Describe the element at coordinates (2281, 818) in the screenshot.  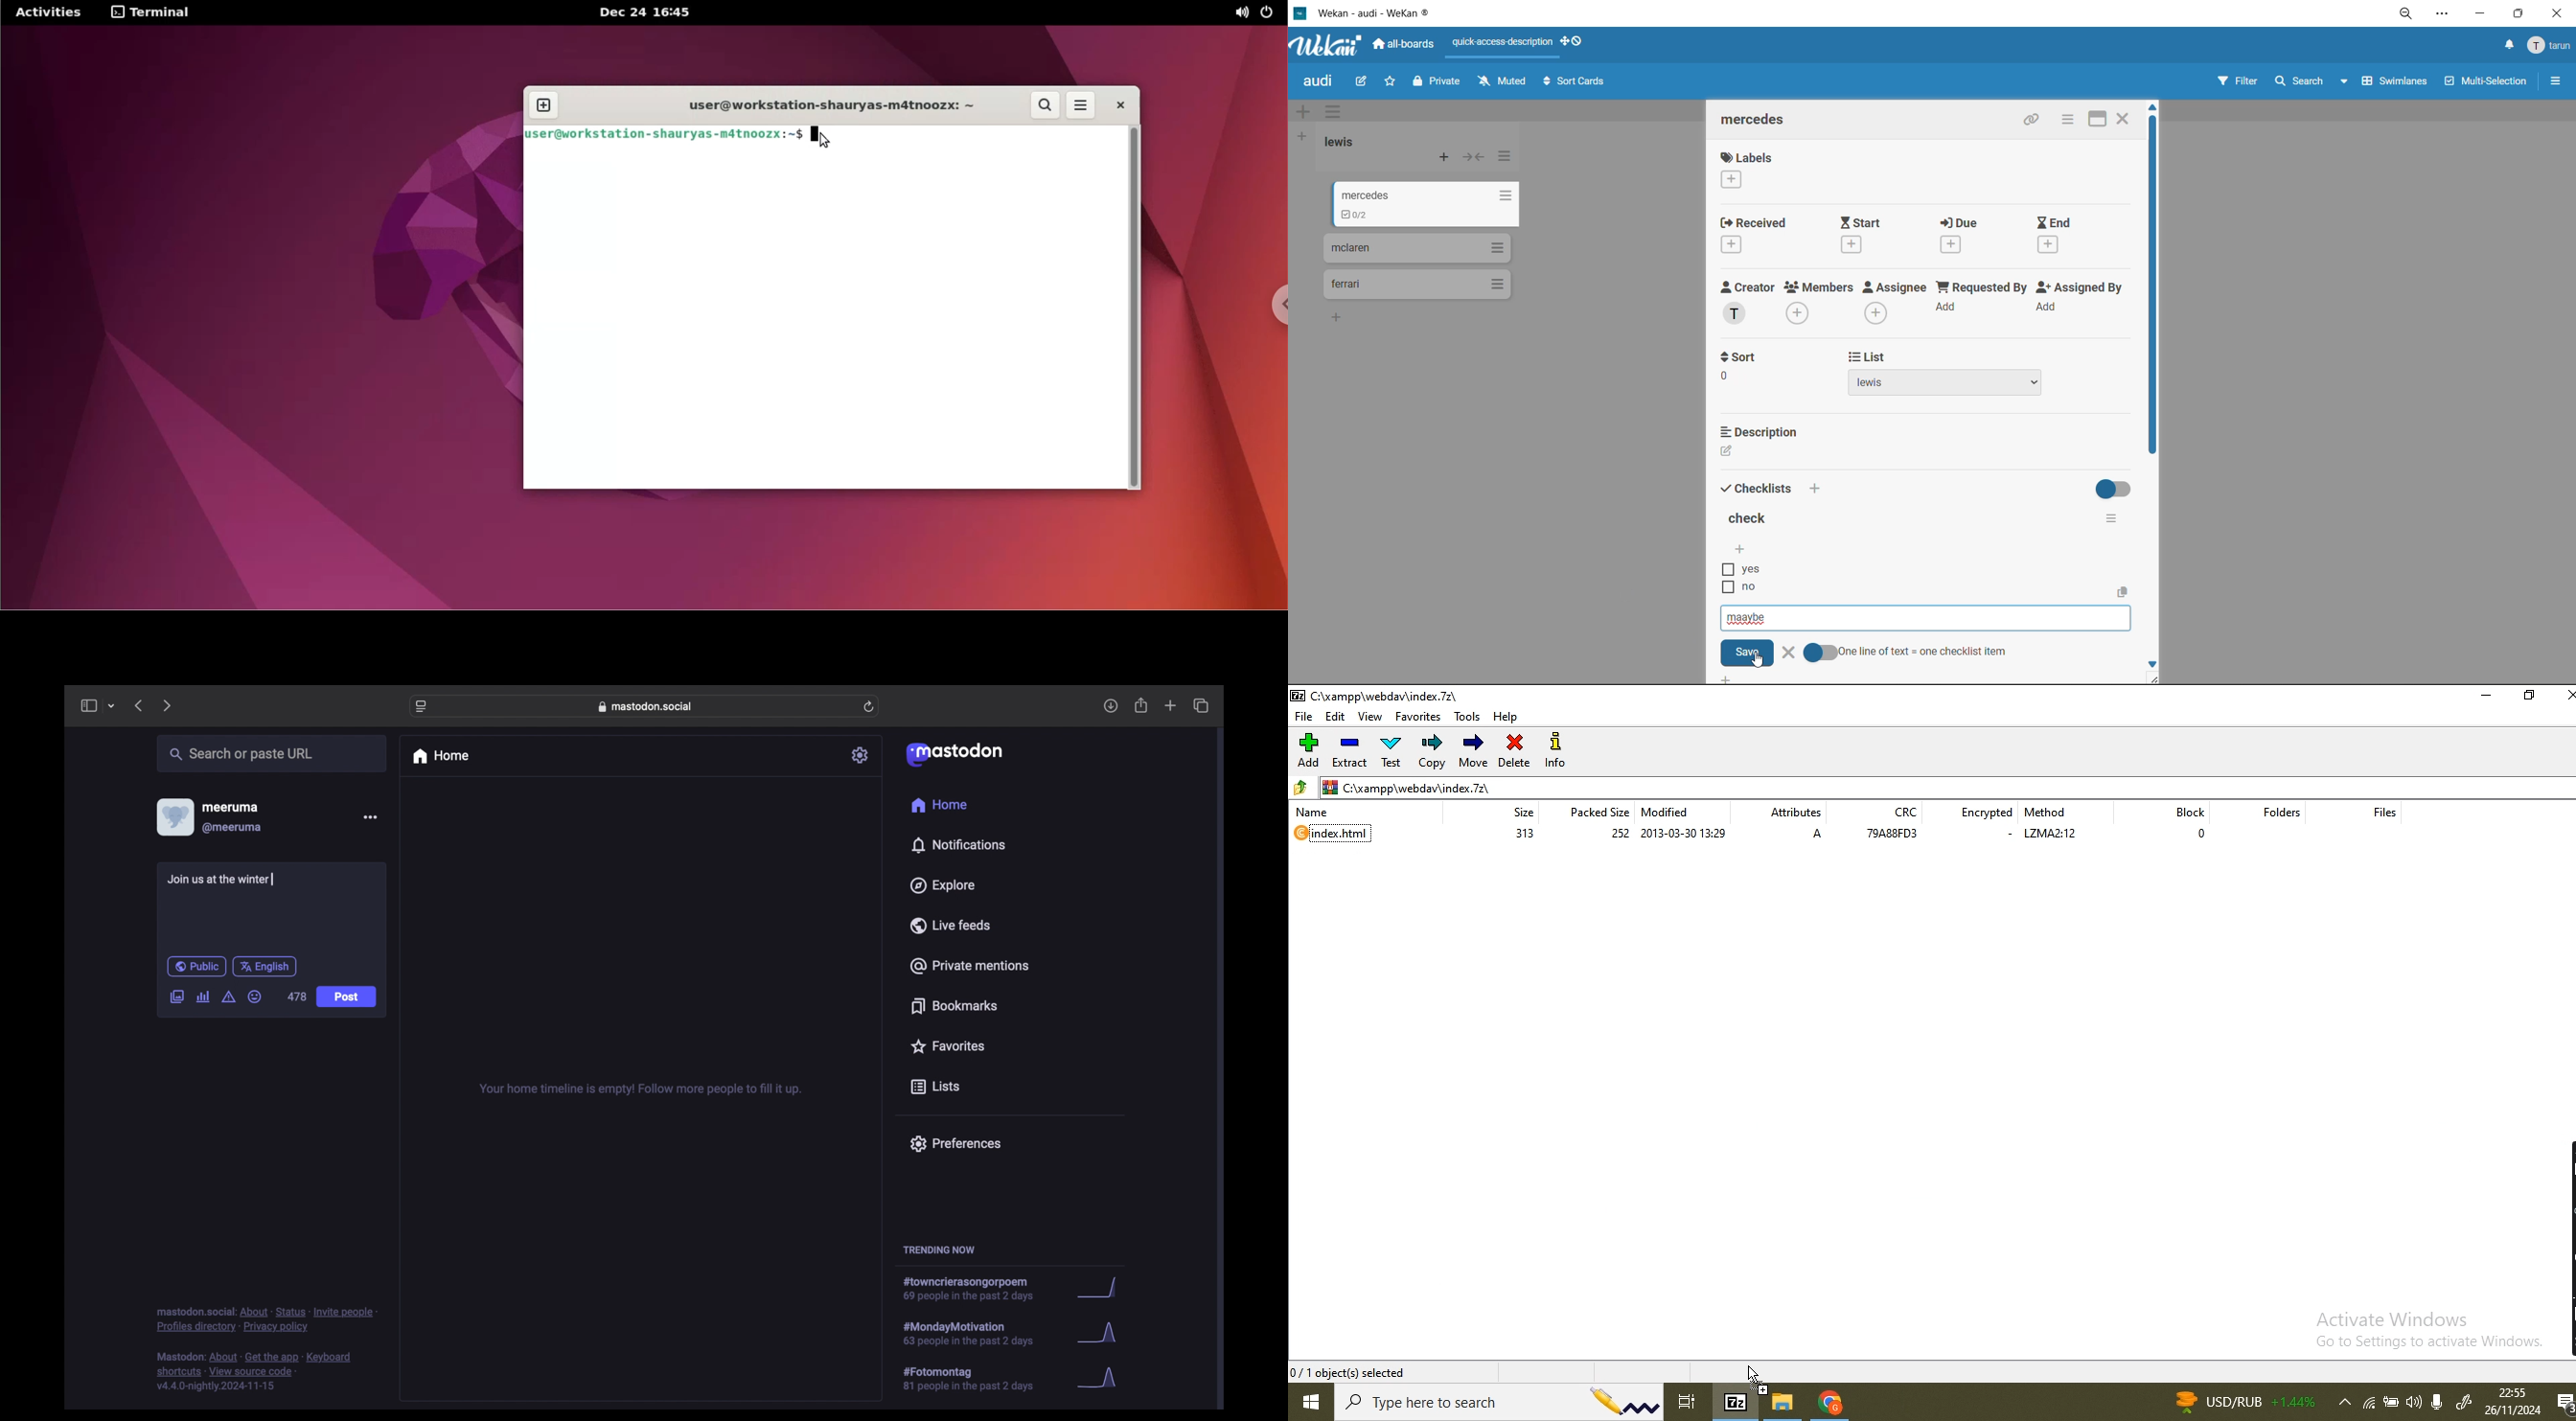
I see `folders` at that location.